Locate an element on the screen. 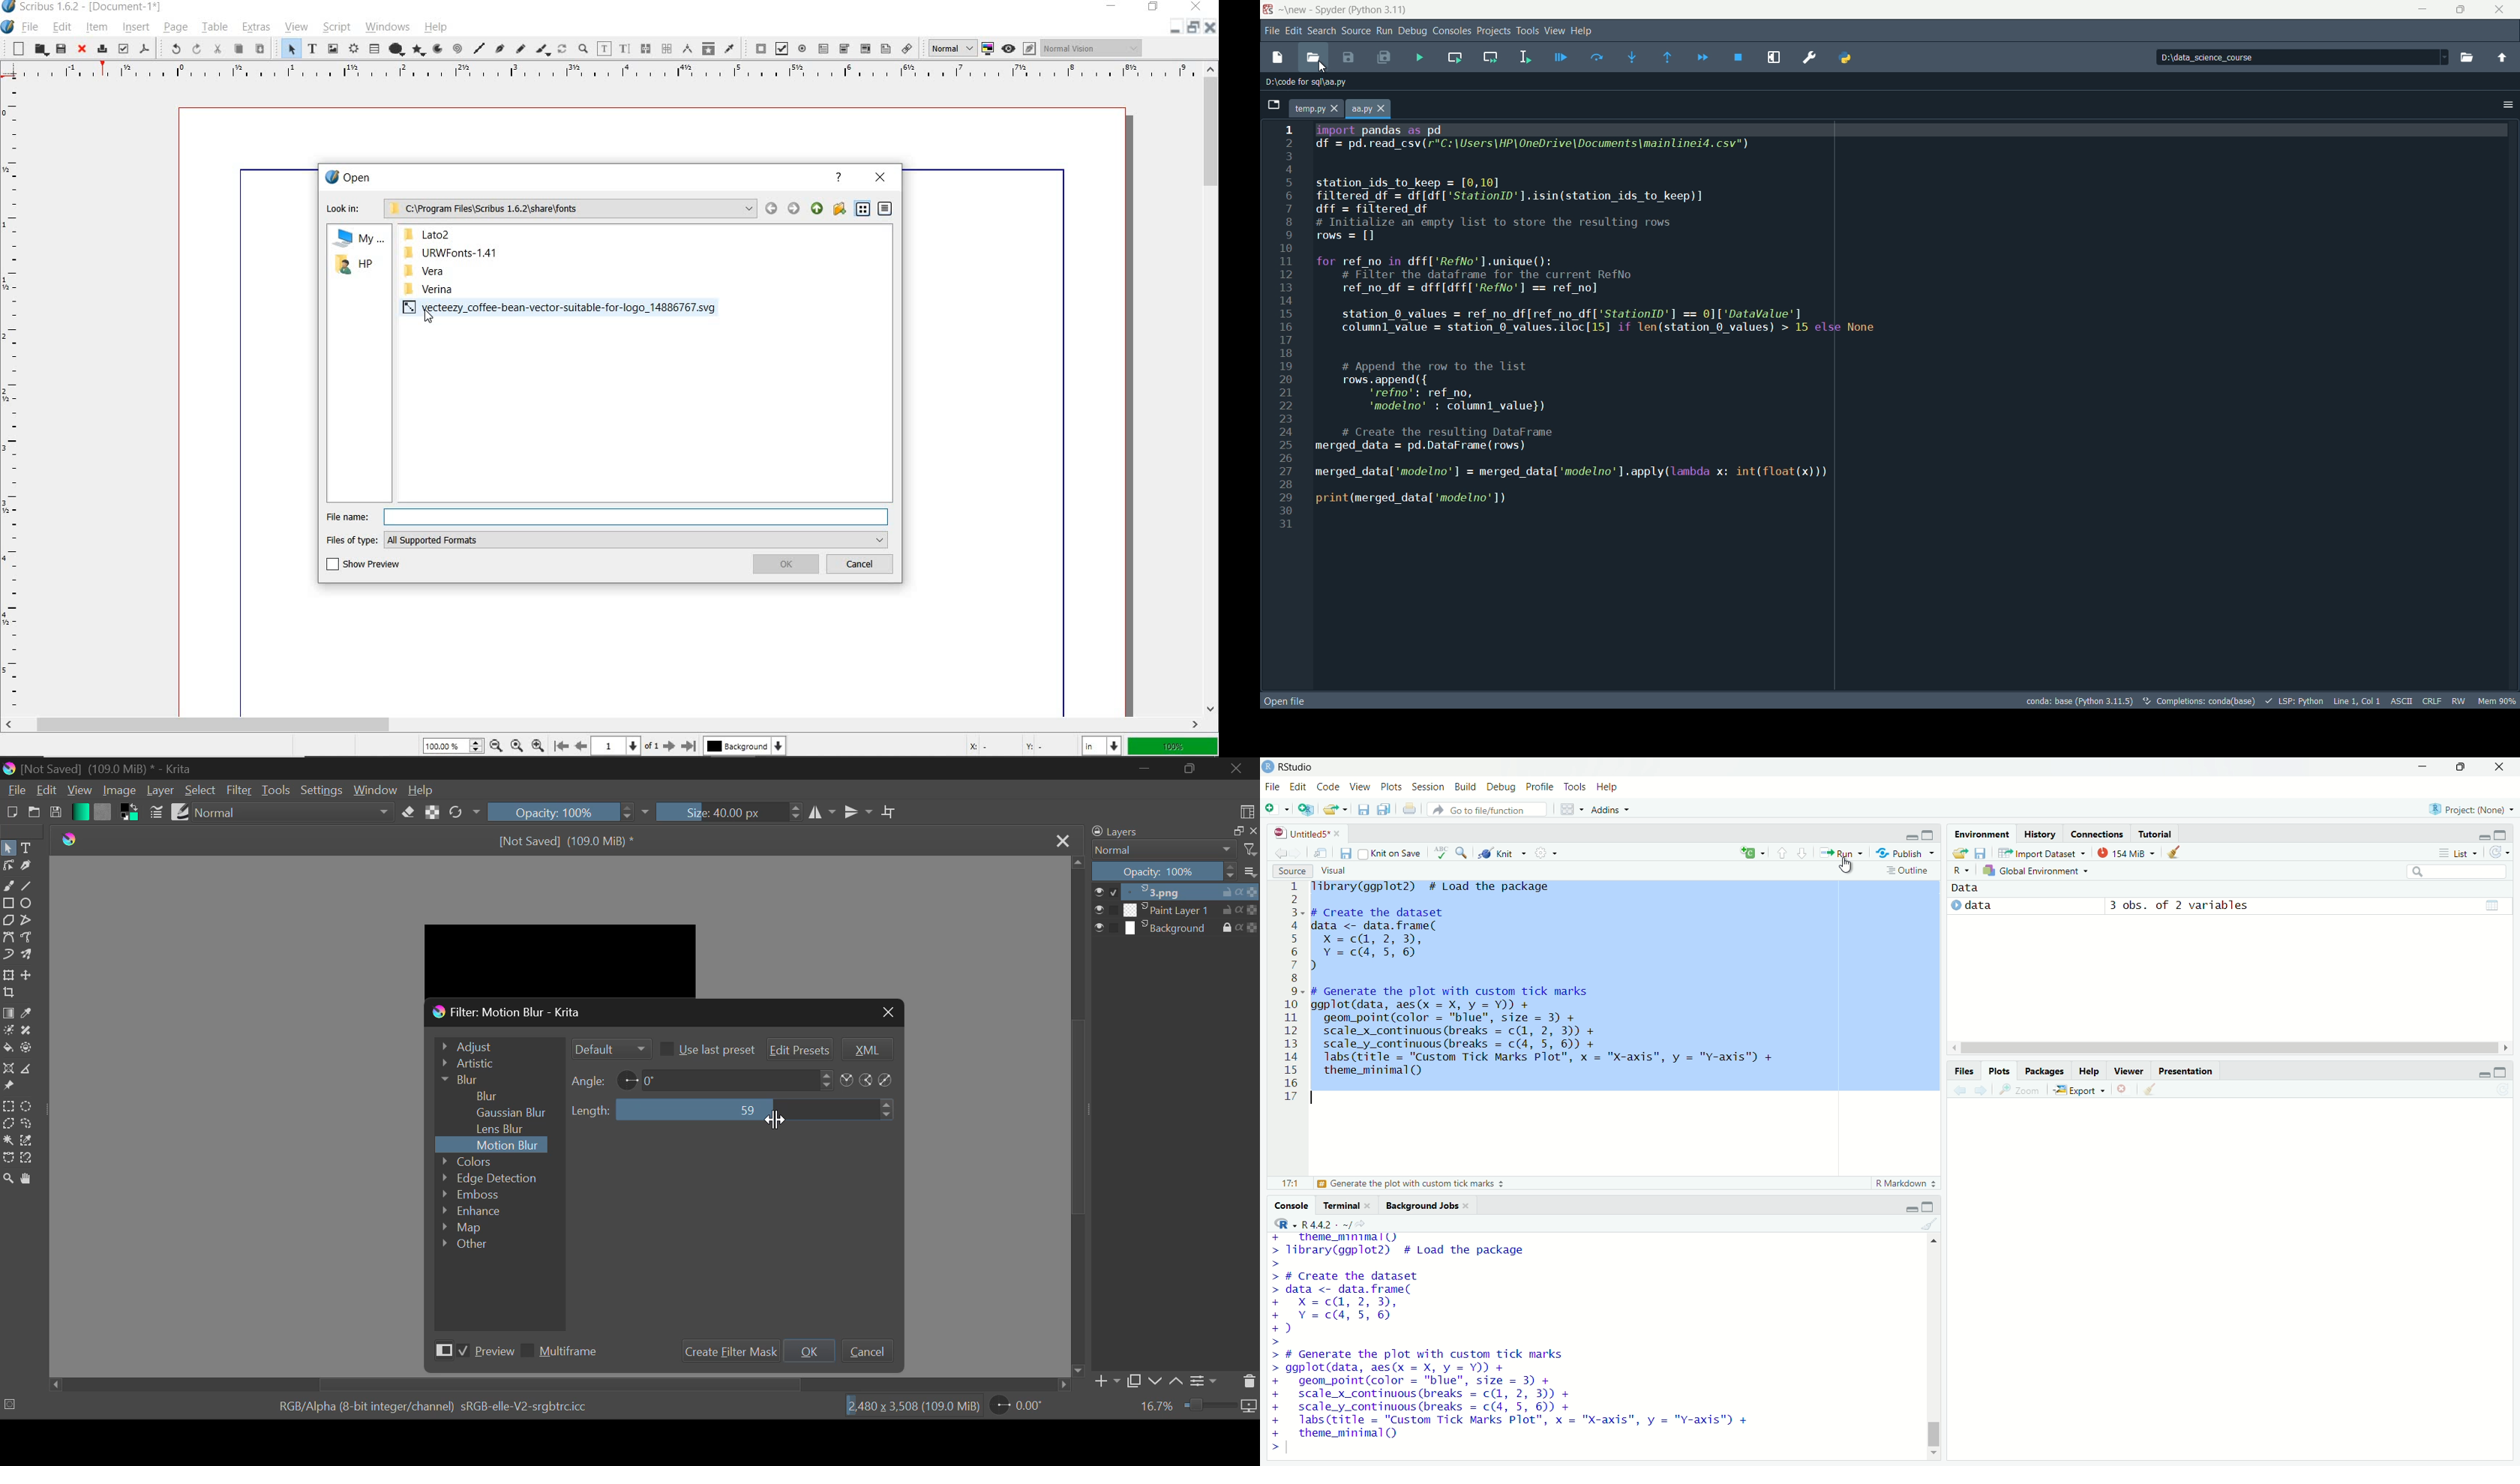  settings is located at coordinates (1549, 853).